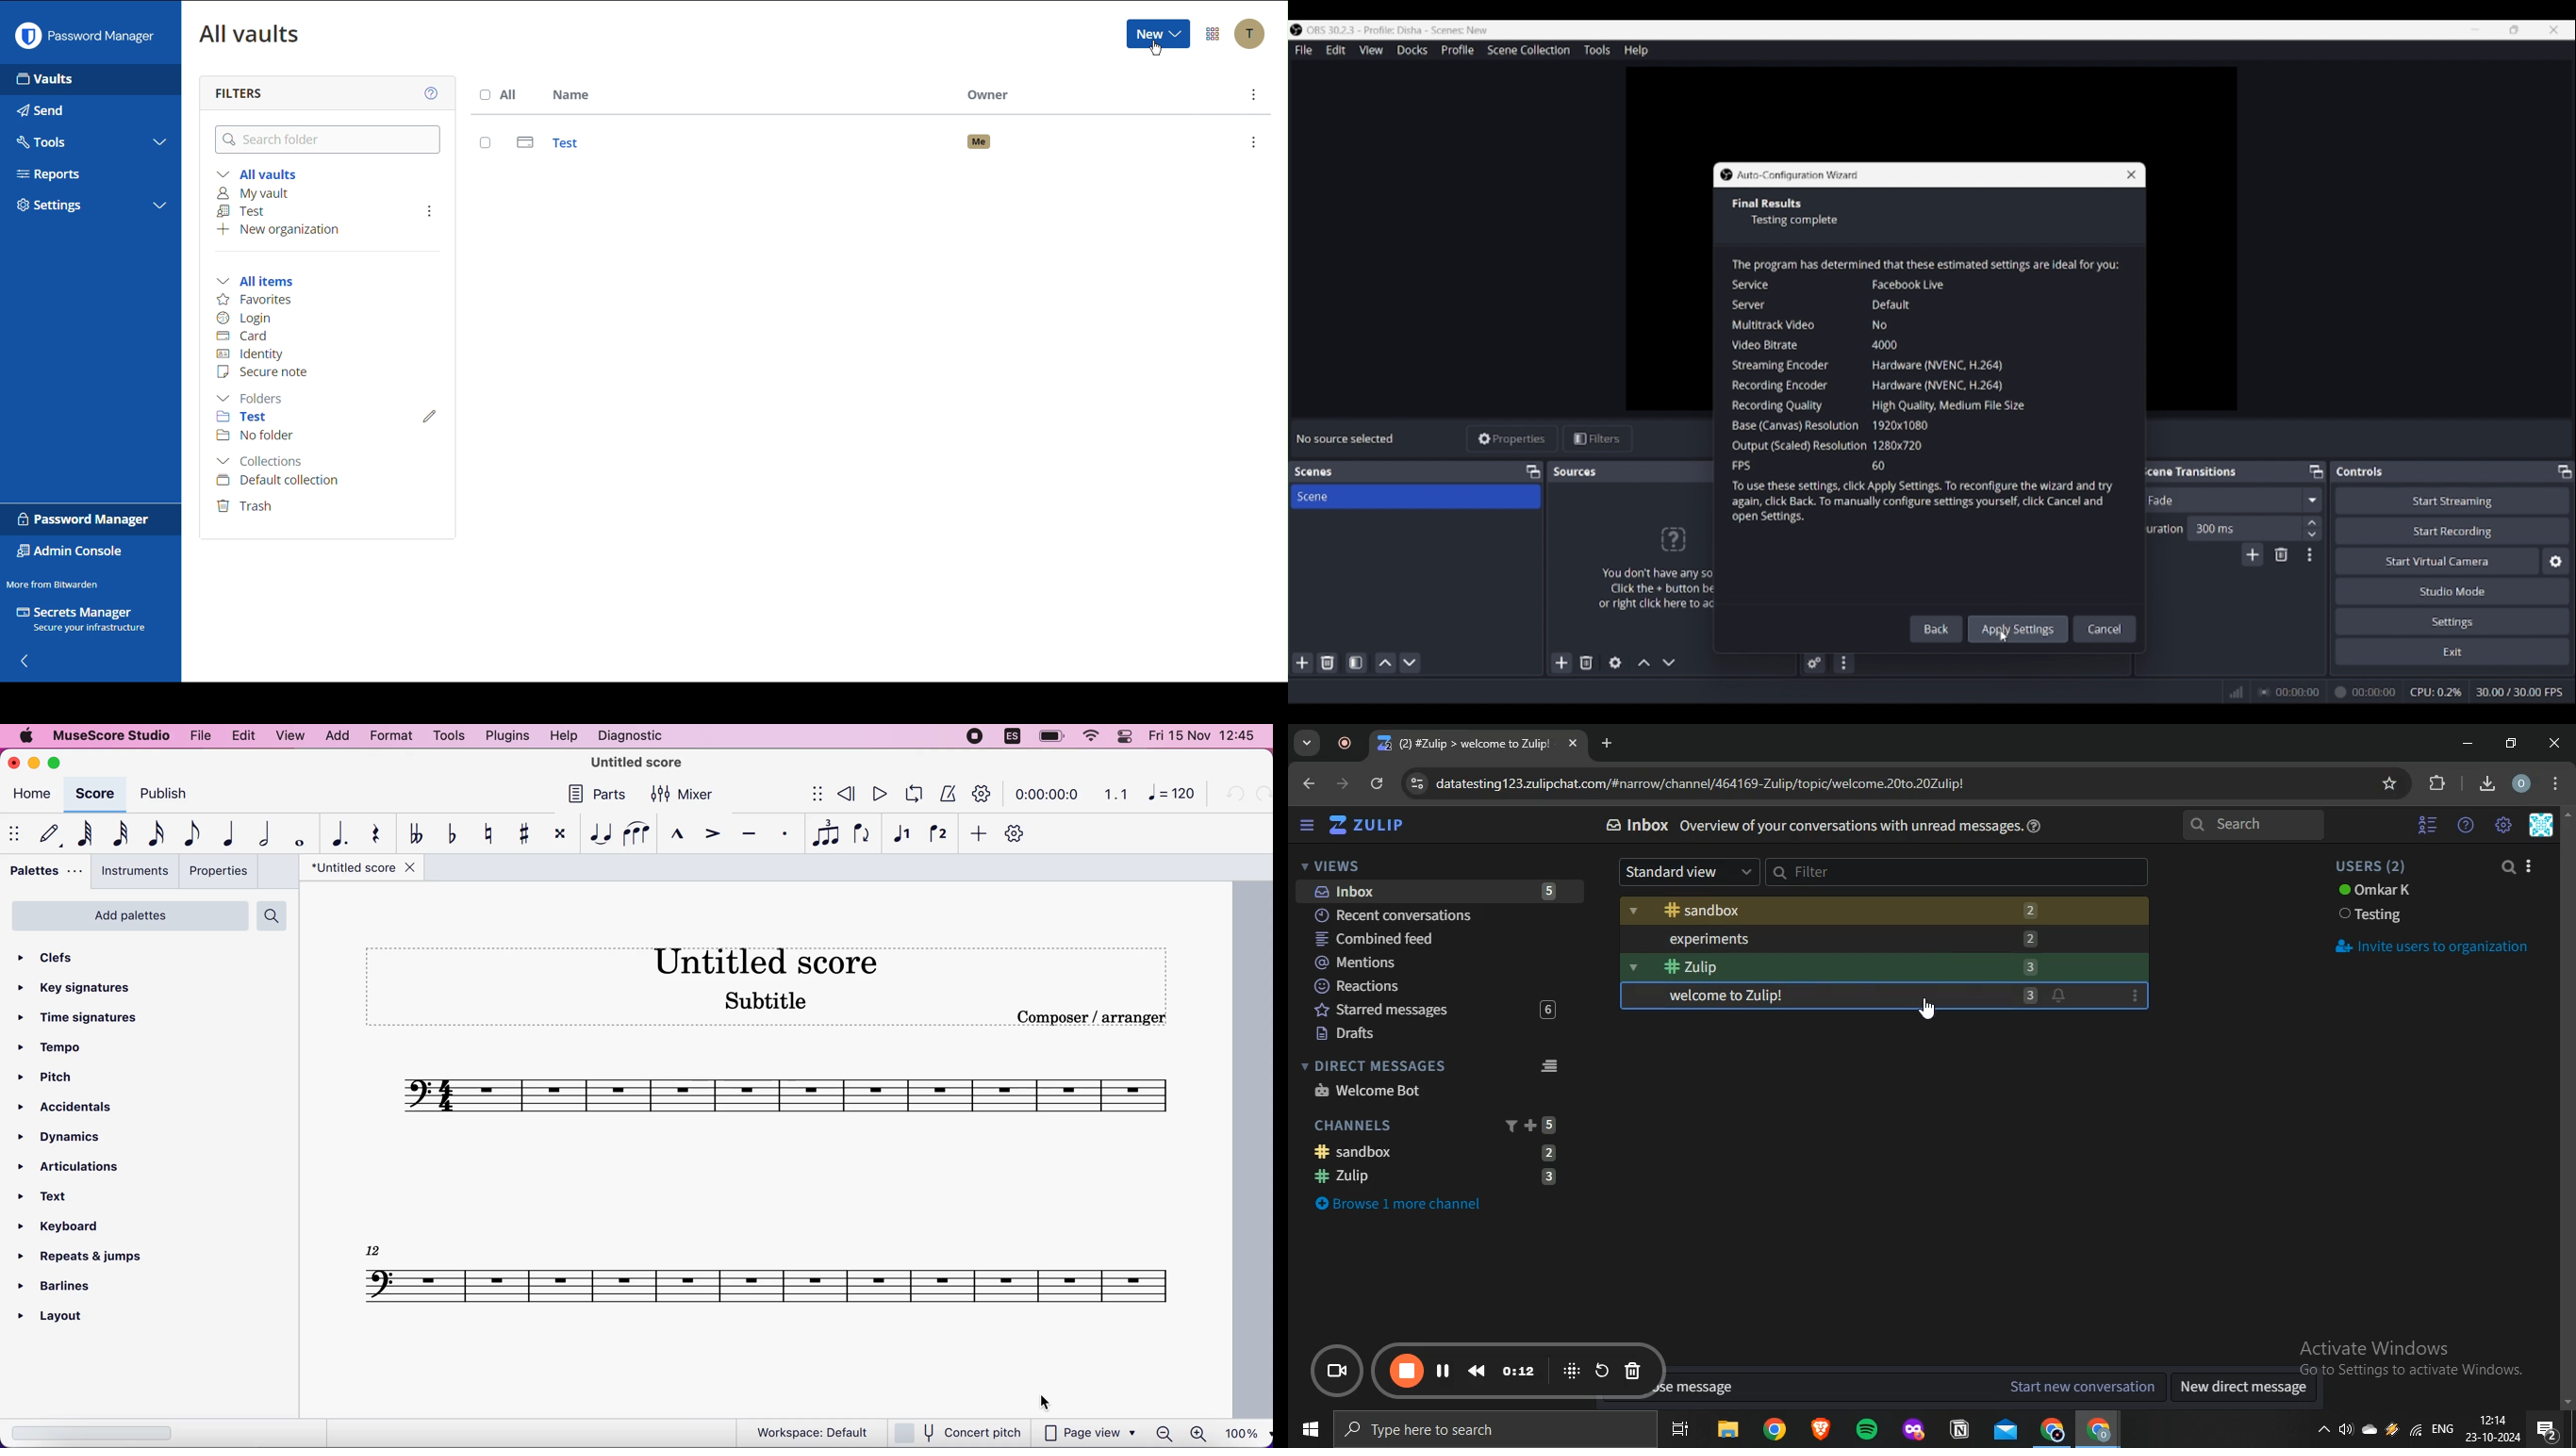 This screenshot has height=1456, width=2576. Describe the element at coordinates (1598, 439) in the screenshot. I see `Filters` at that location.